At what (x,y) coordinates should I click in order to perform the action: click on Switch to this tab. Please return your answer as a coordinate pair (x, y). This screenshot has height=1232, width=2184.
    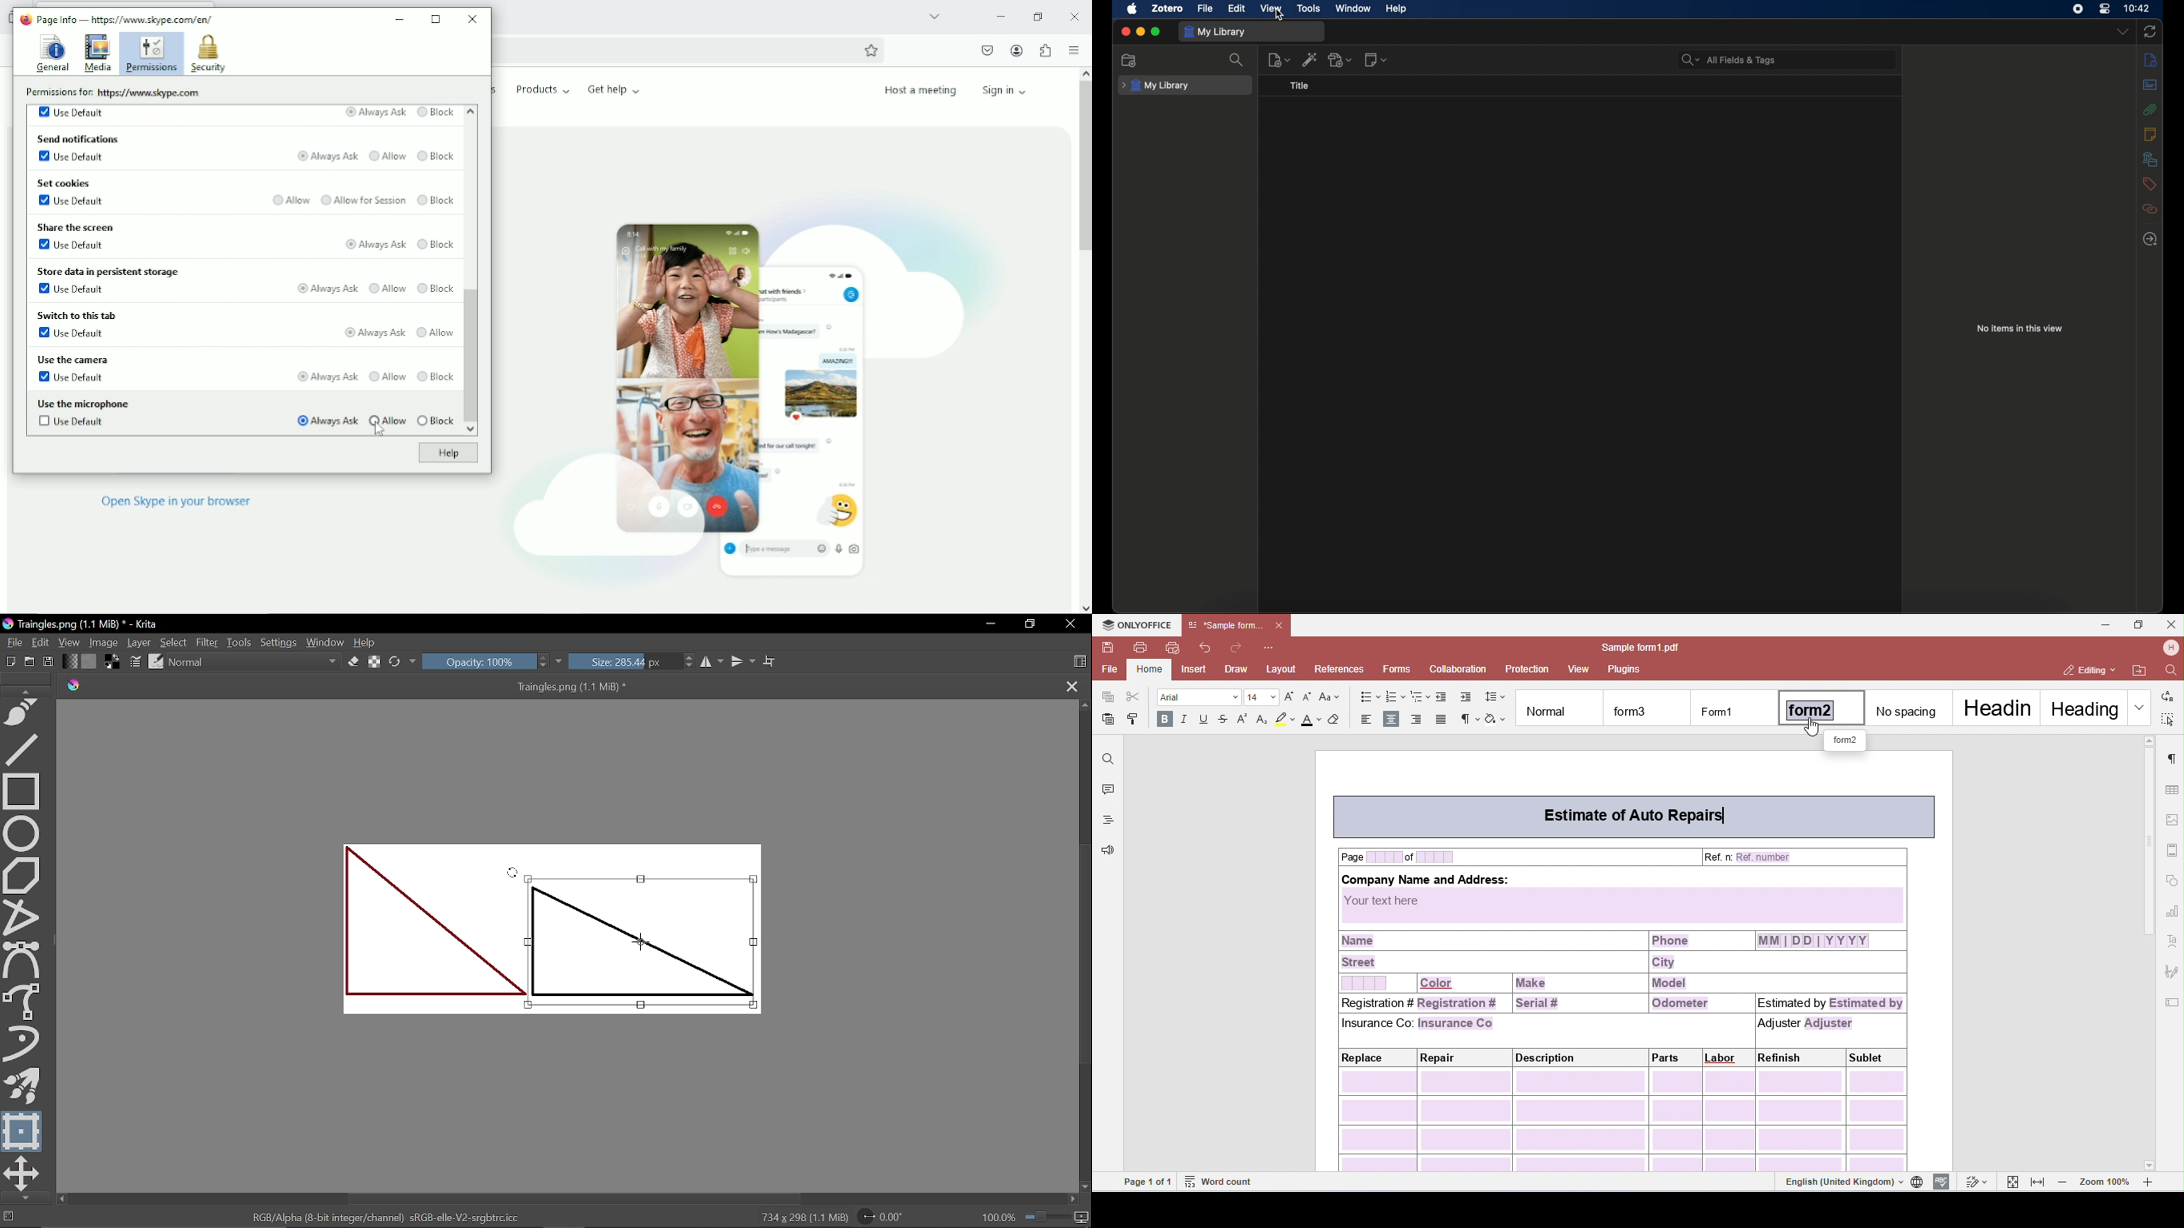
    Looking at the image, I should click on (76, 316).